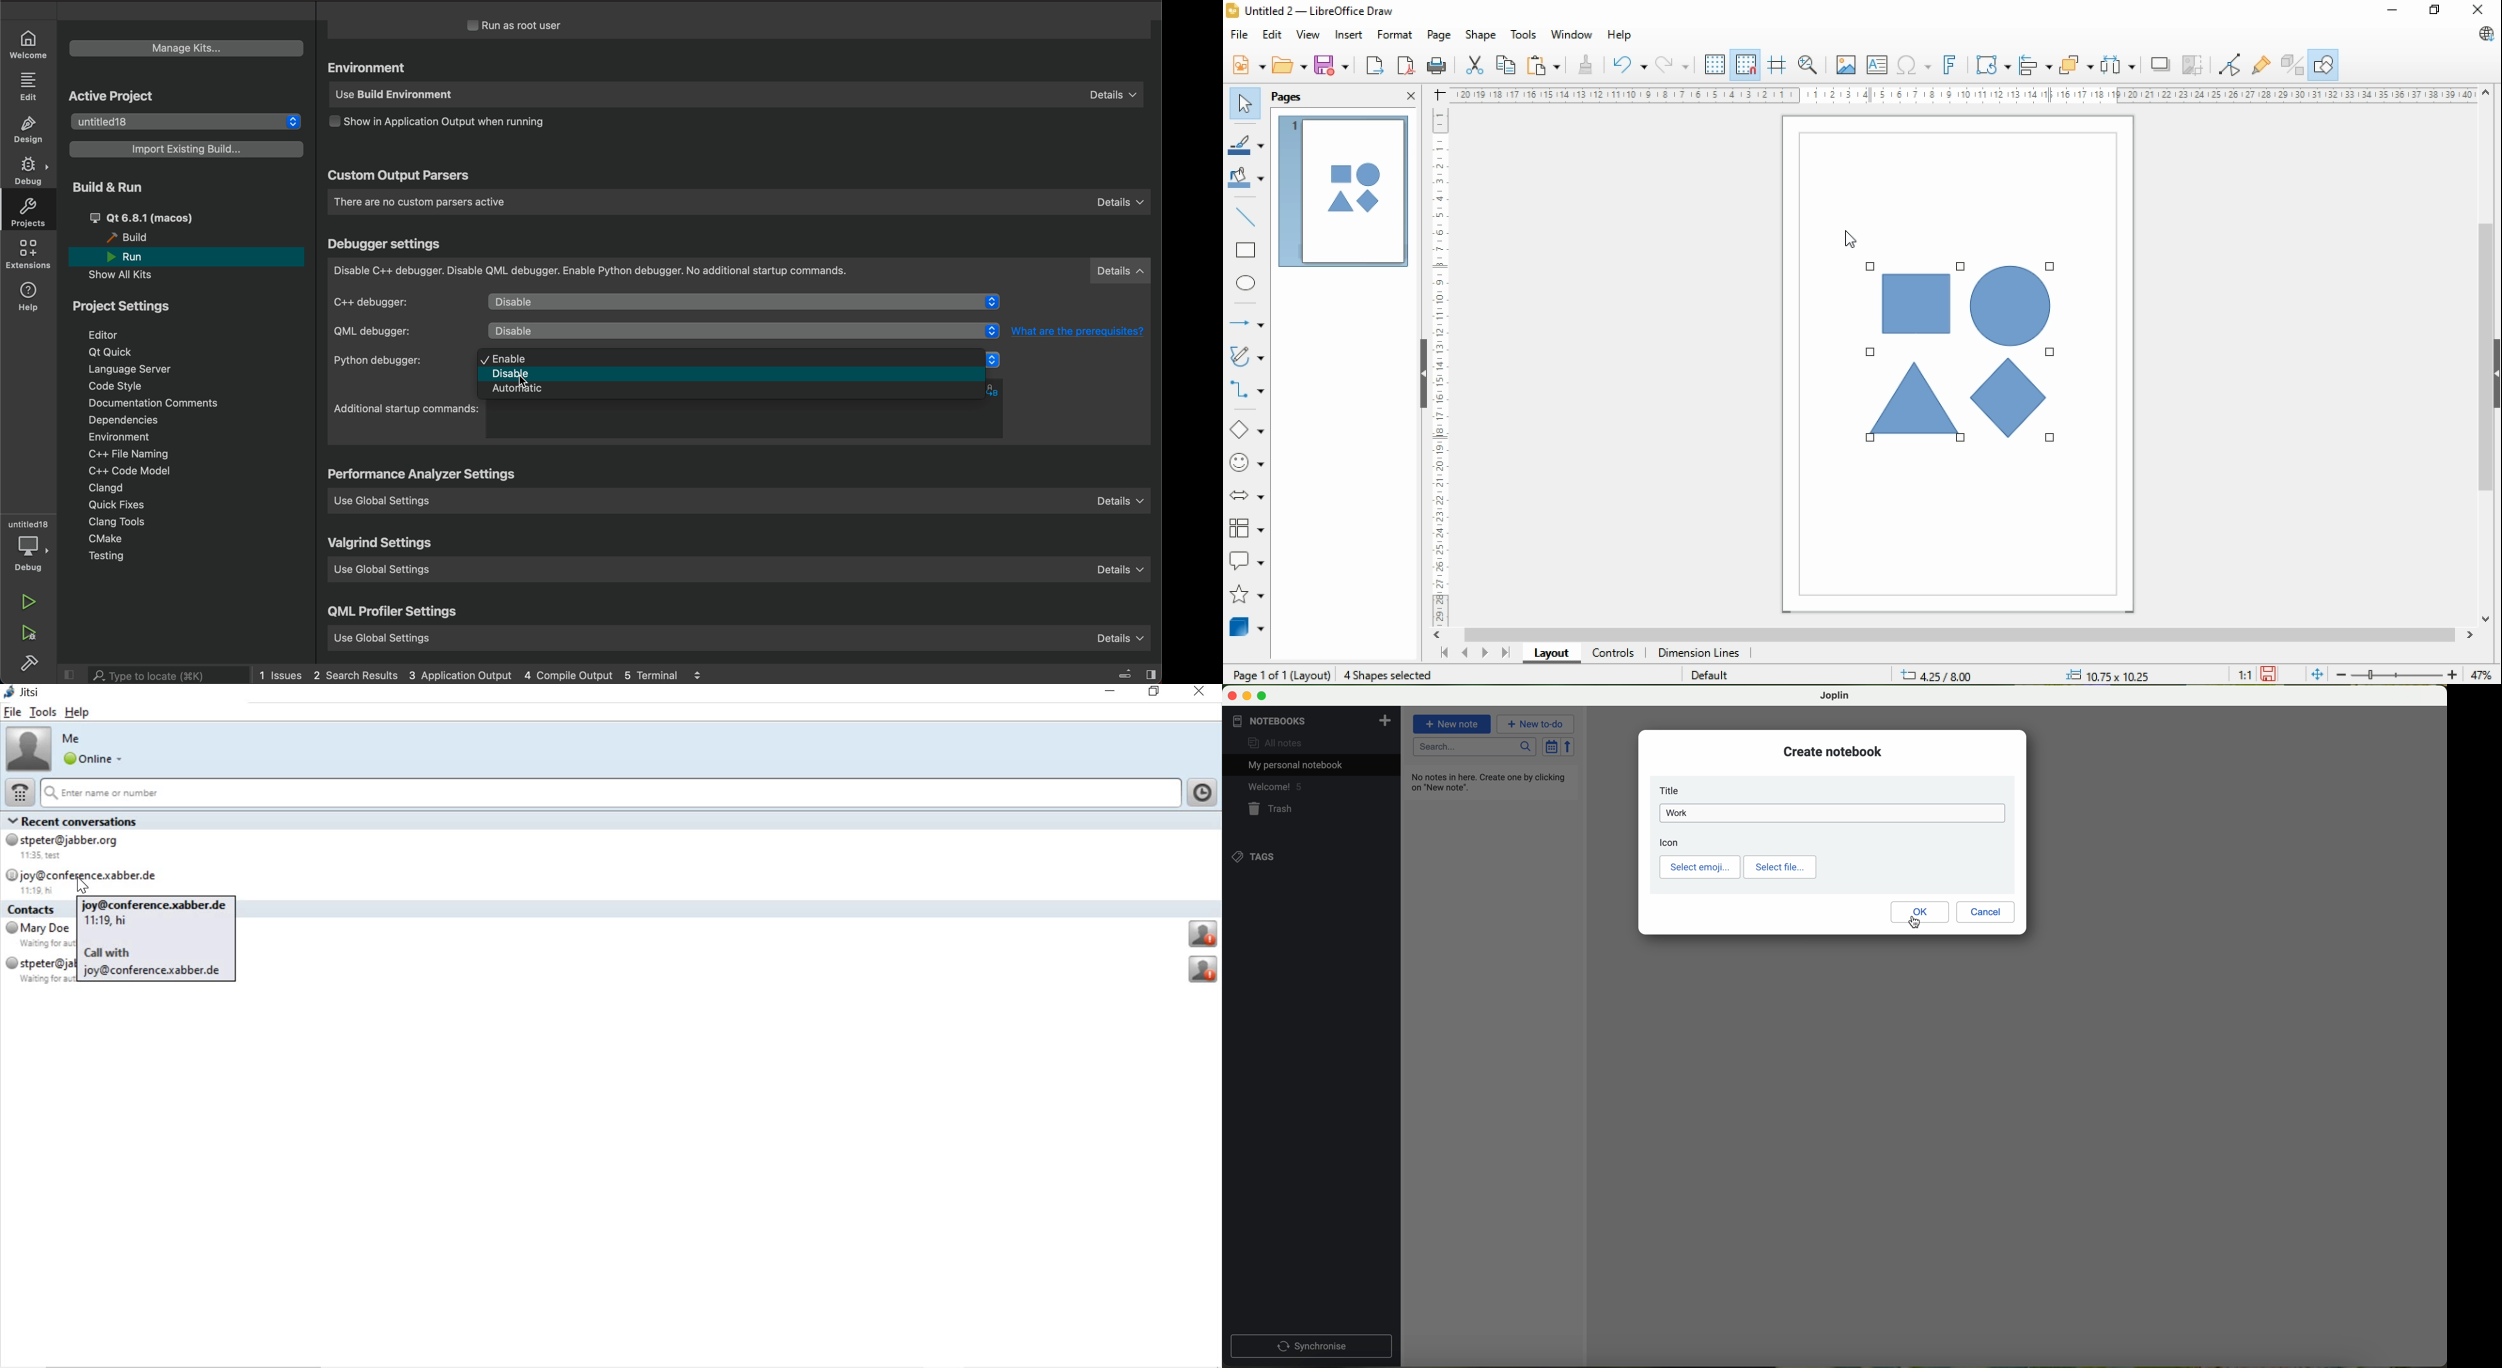 Image resolution: width=2520 pixels, height=1372 pixels. Describe the element at coordinates (1914, 399) in the screenshot. I see `shape 2` at that location.